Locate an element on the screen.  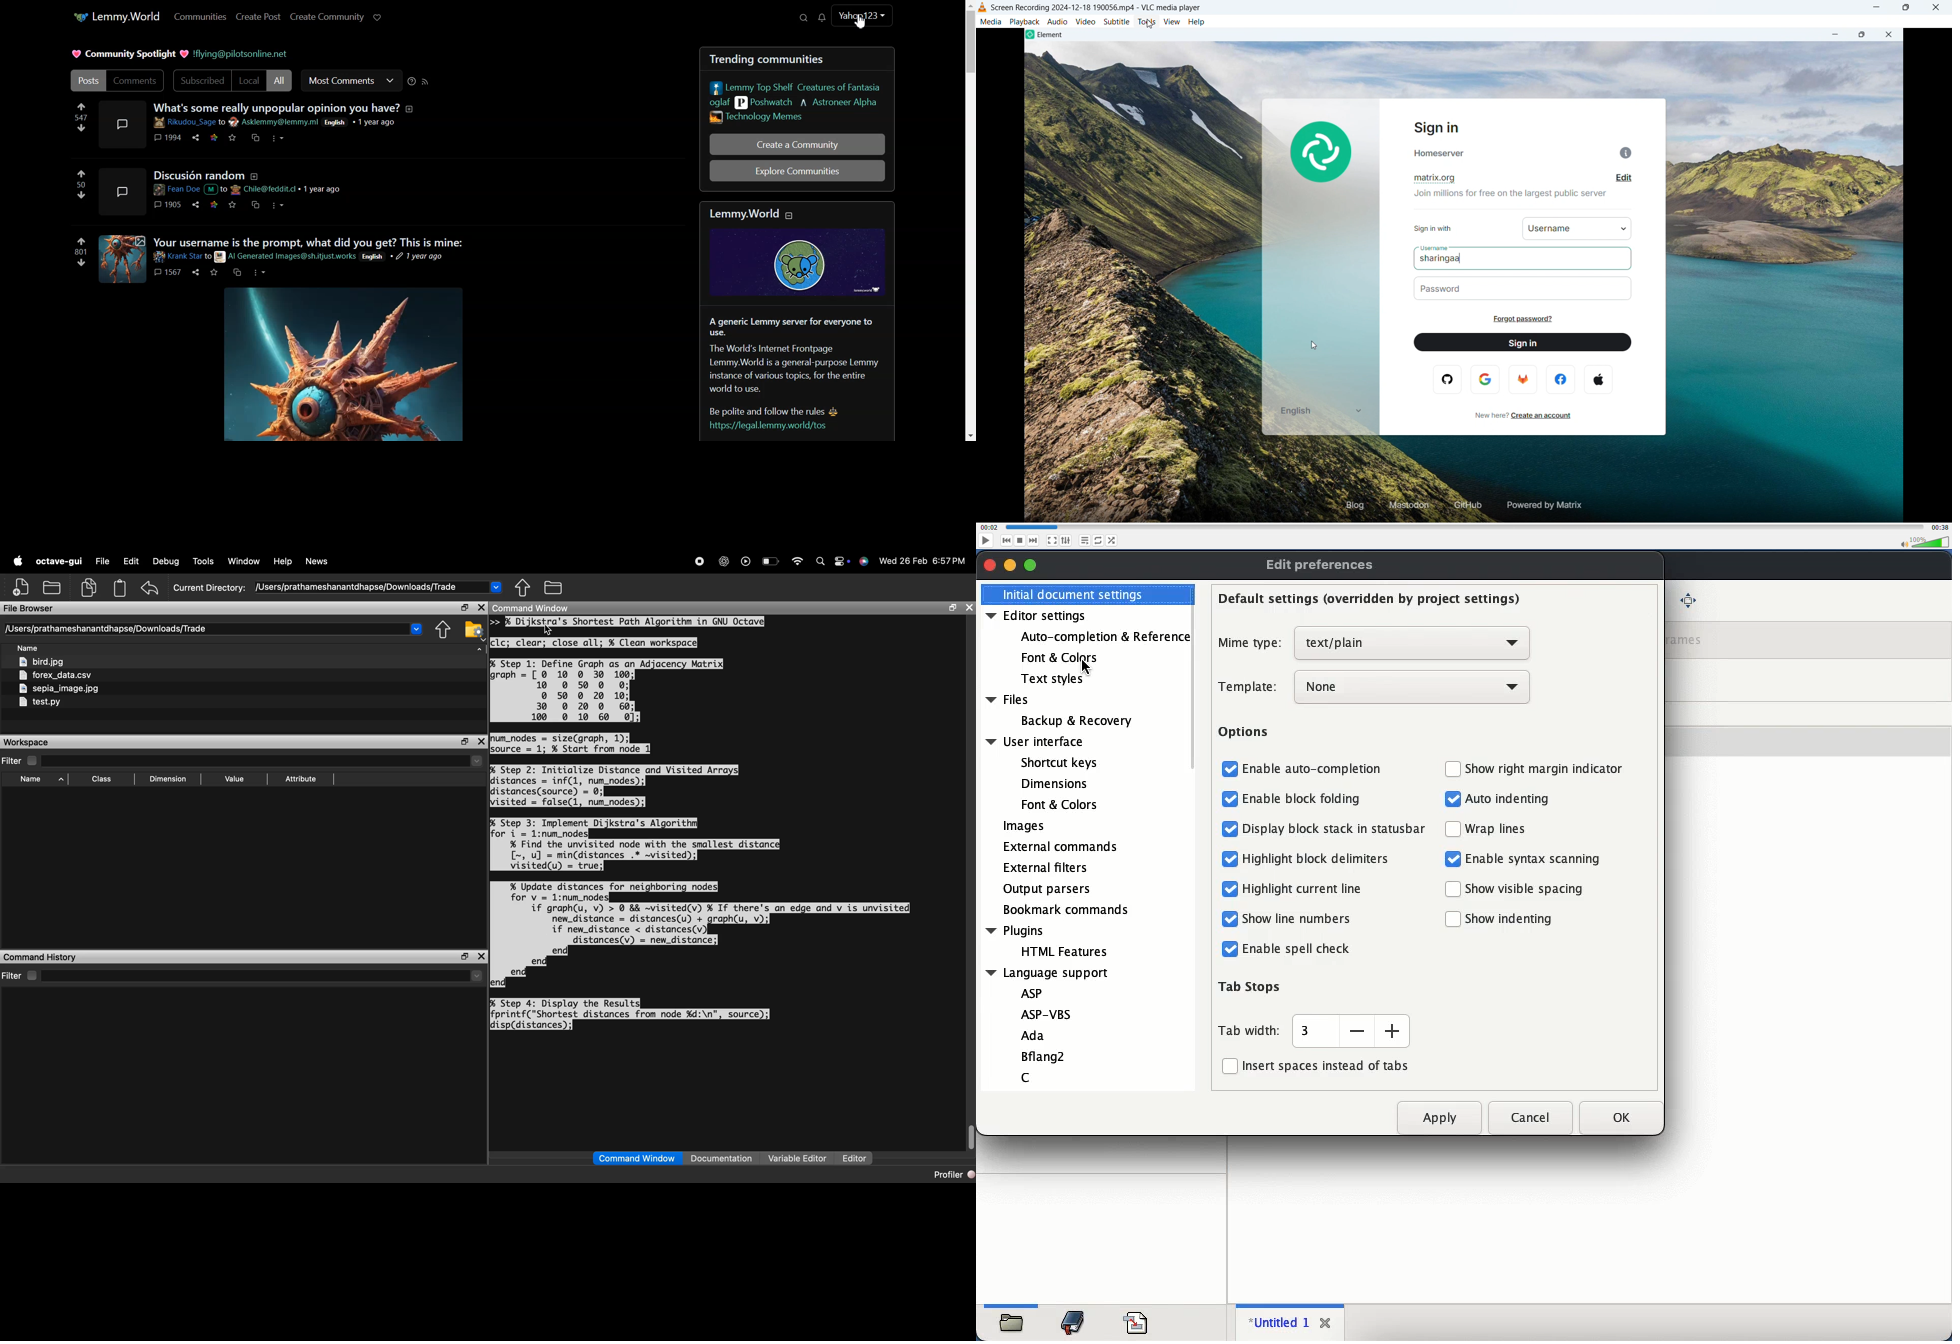
new here? is located at coordinates (1489, 414).